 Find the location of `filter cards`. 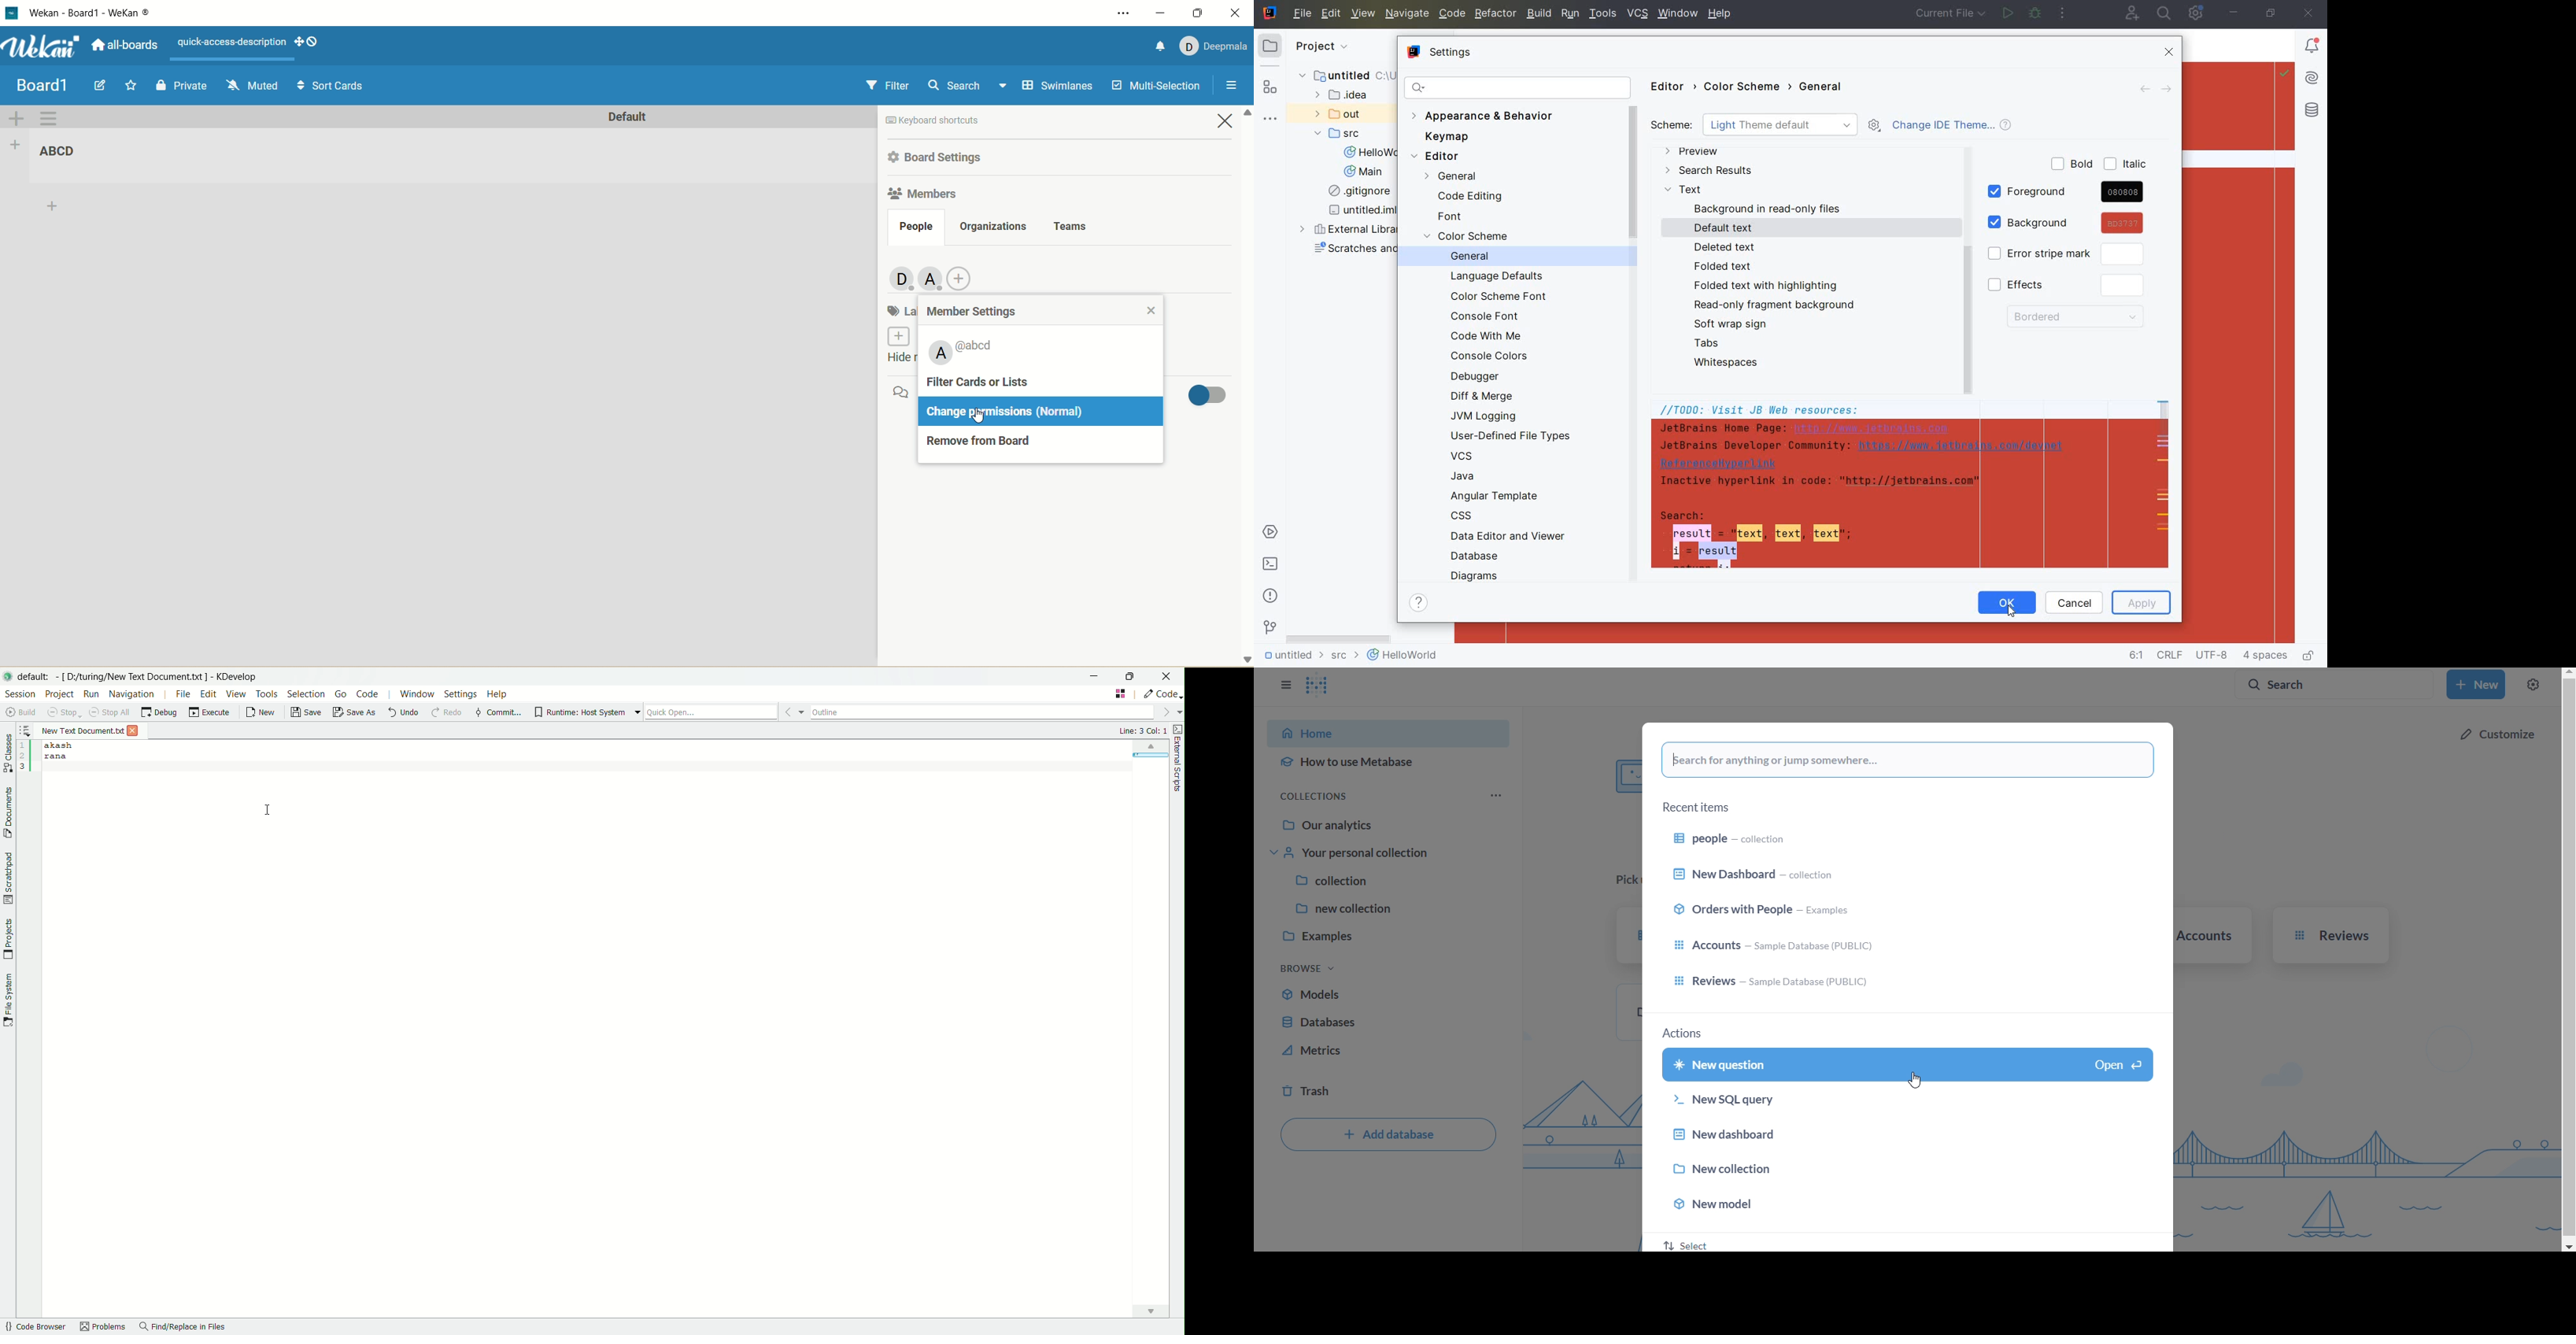

filter cards is located at coordinates (1018, 383).